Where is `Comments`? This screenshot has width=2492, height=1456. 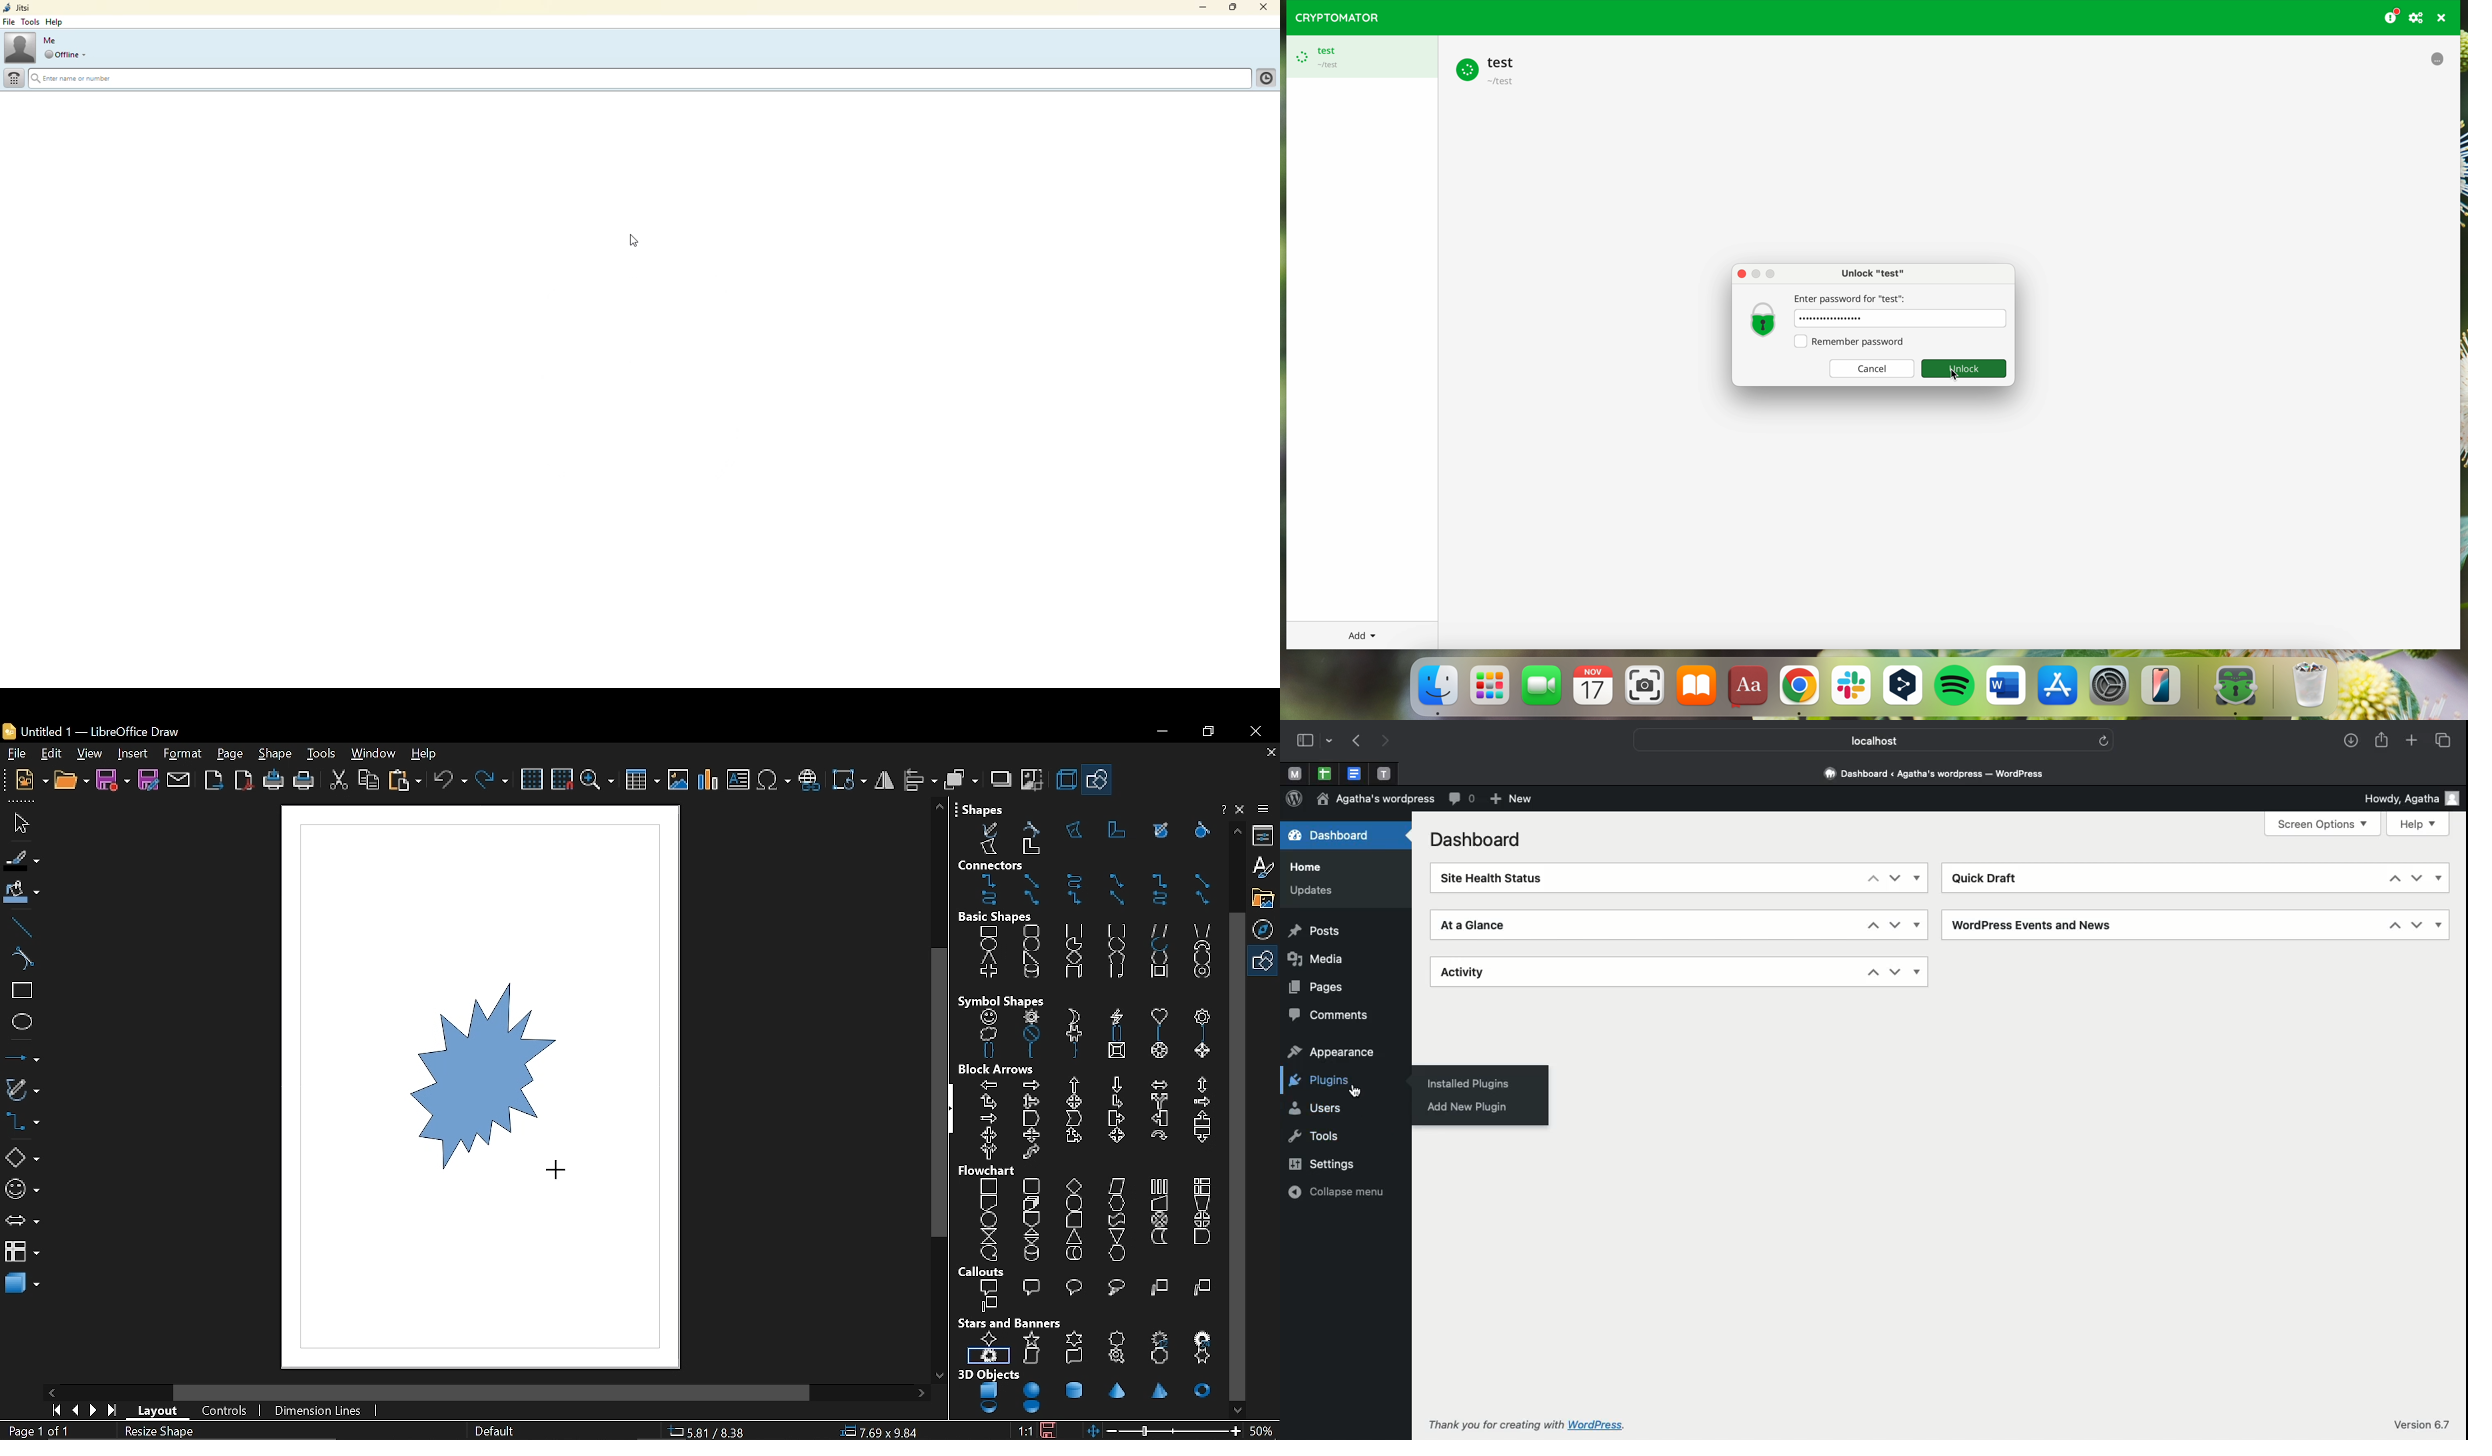 Comments is located at coordinates (1334, 1014).